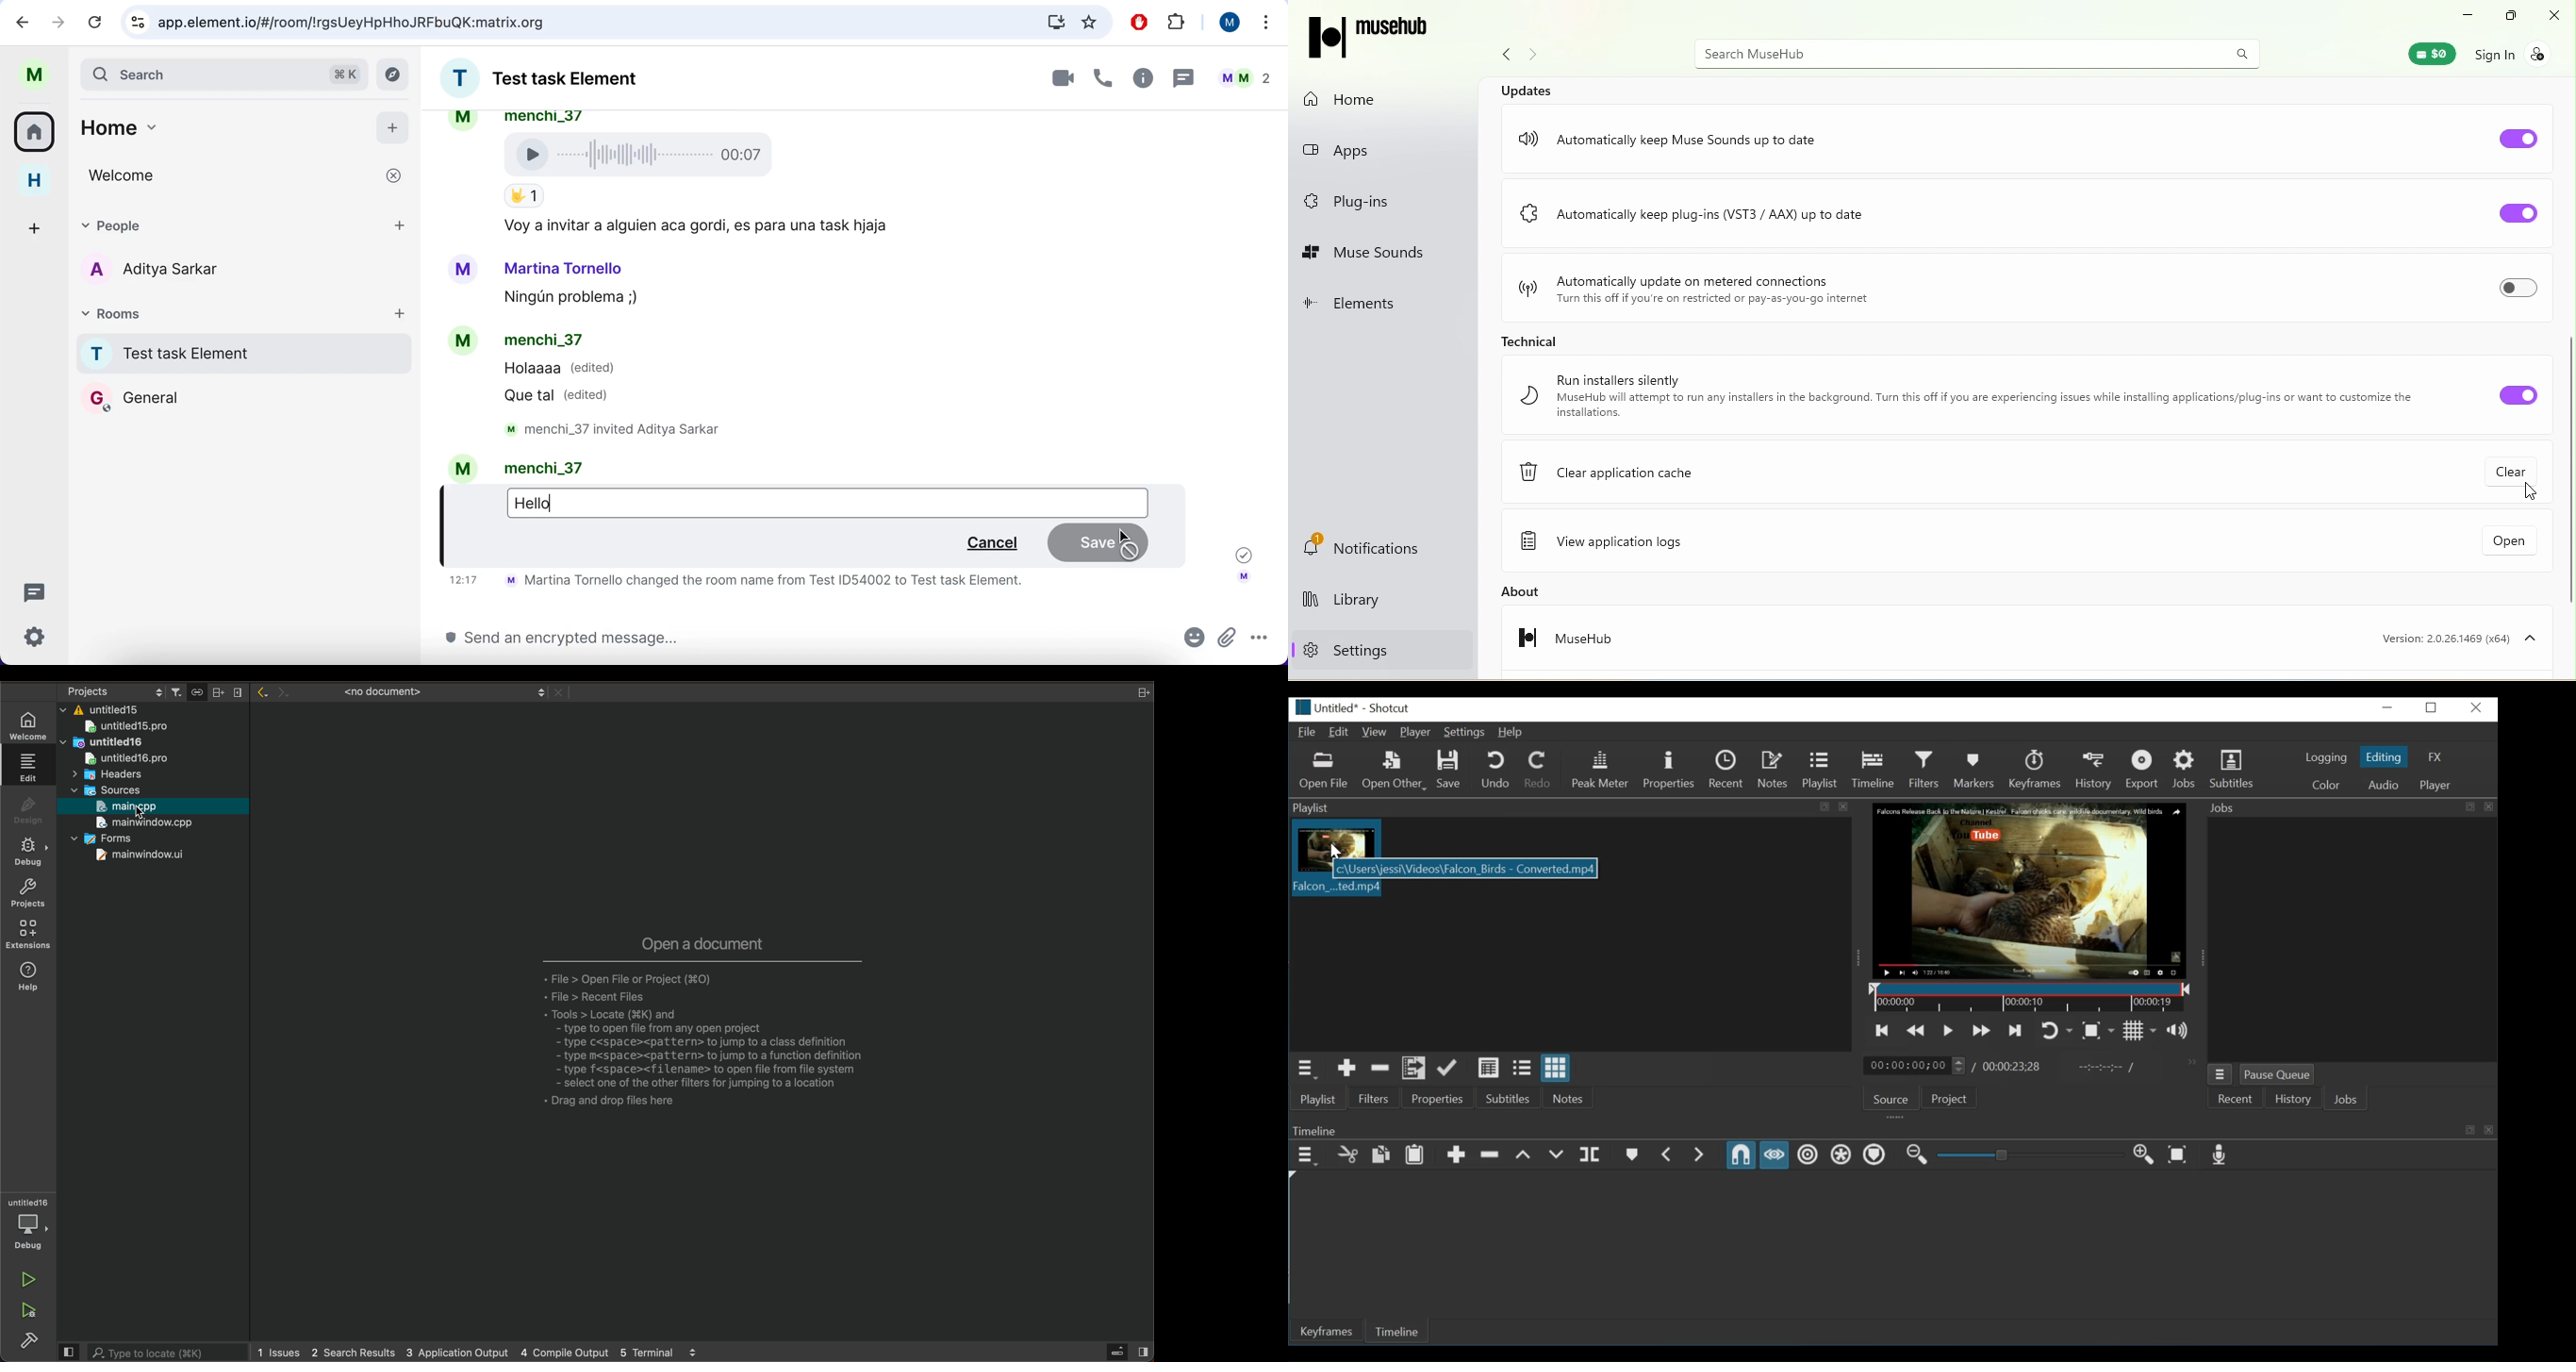 The height and width of the screenshot is (1372, 2576). What do you see at coordinates (1464, 732) in the screenshot?
I see `Settings` at bounding box center [1464, 732].